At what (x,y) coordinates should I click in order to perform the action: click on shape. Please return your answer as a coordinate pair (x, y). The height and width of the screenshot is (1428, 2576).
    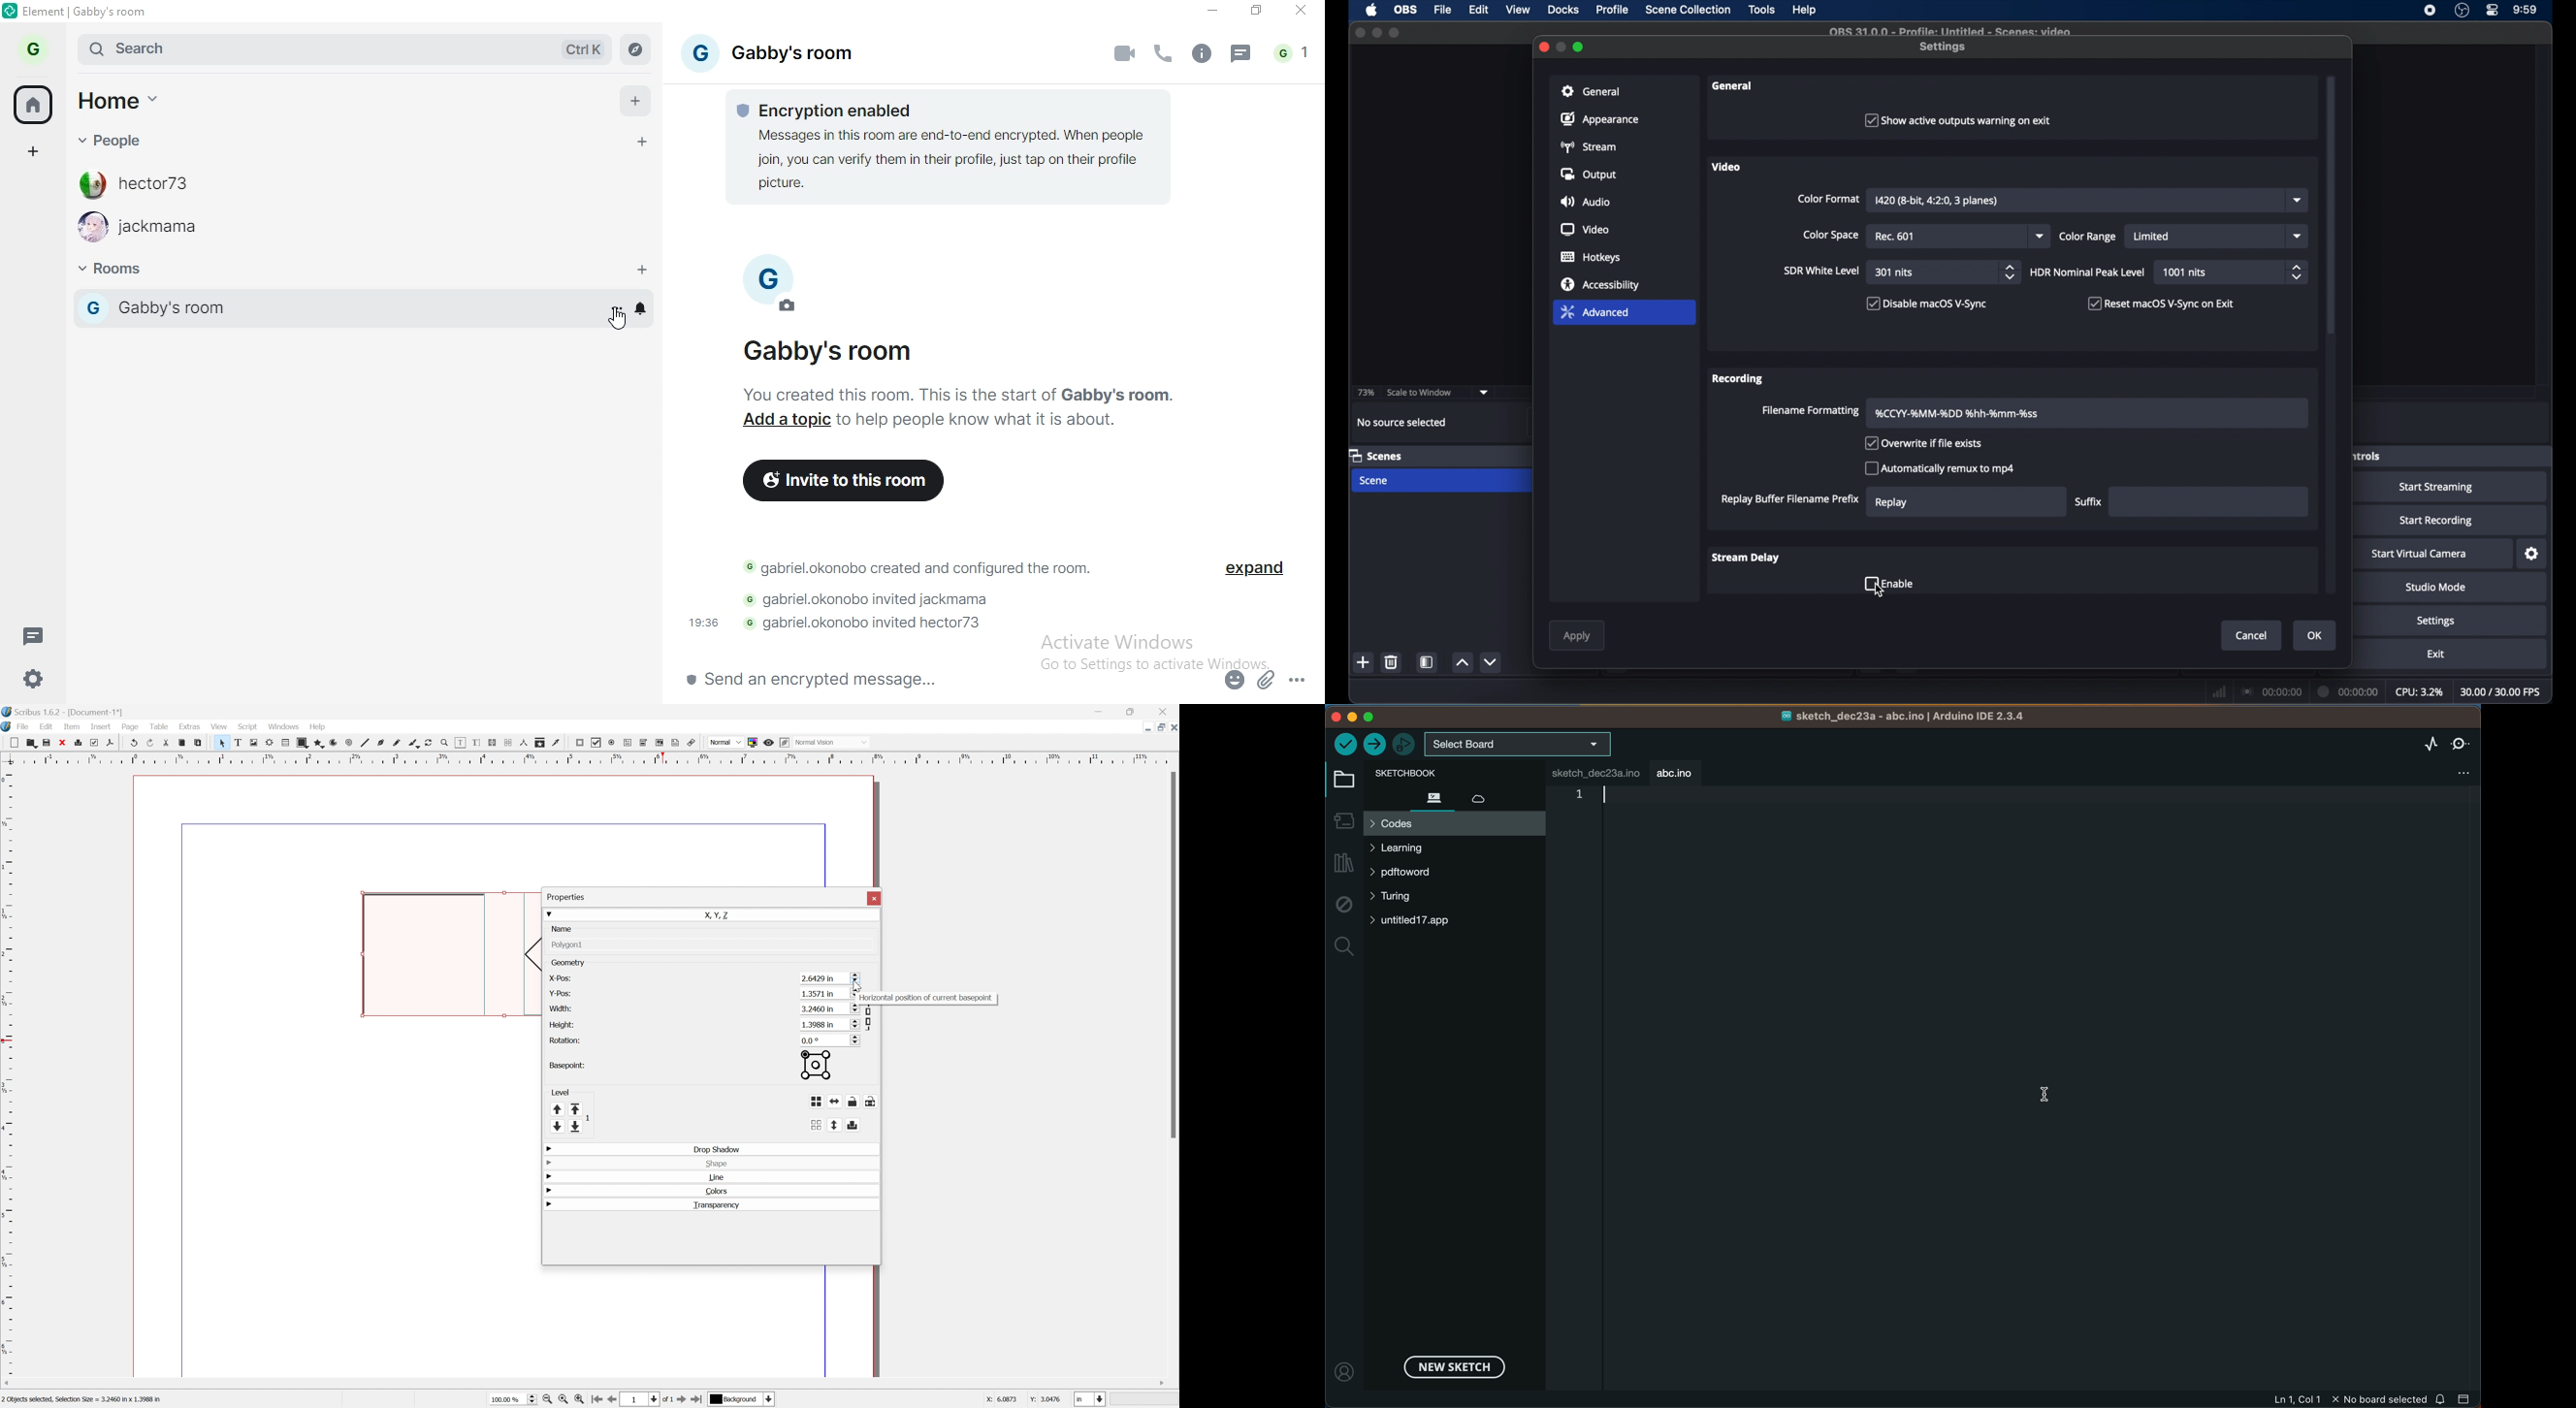
    Looking at the image, I should click on (301, 743).